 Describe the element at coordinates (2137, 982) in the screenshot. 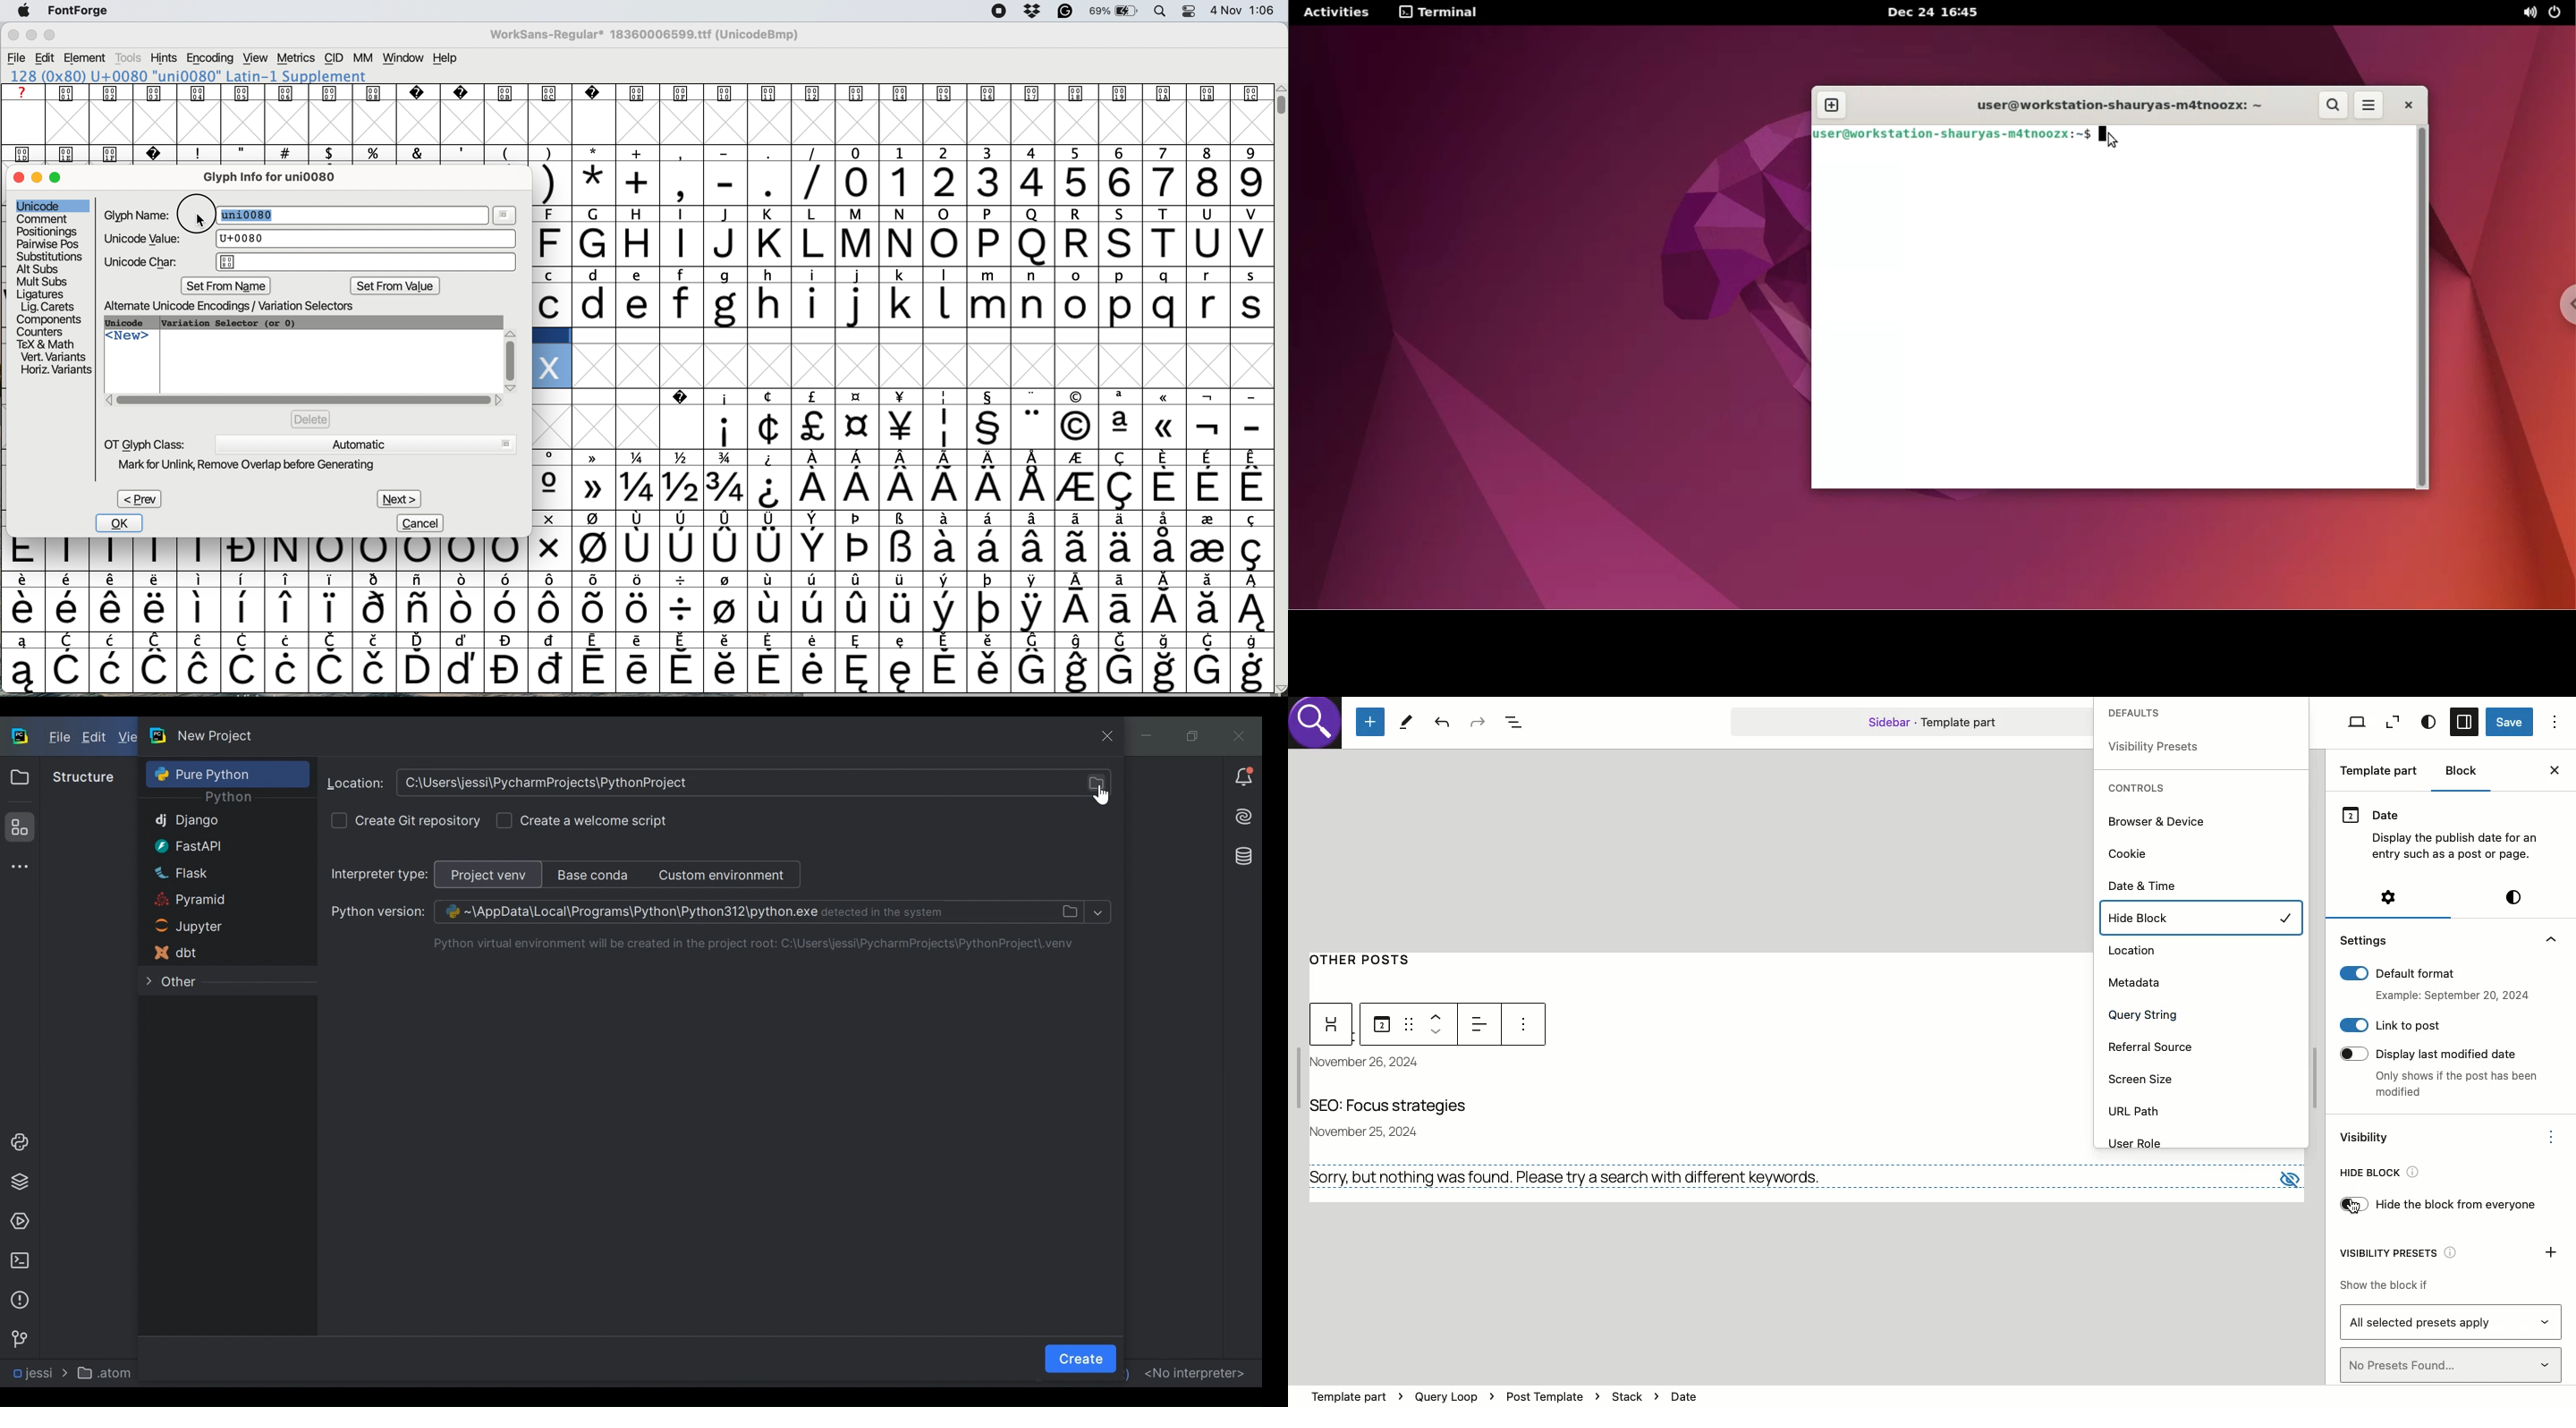

I see `Metadata` at that location.